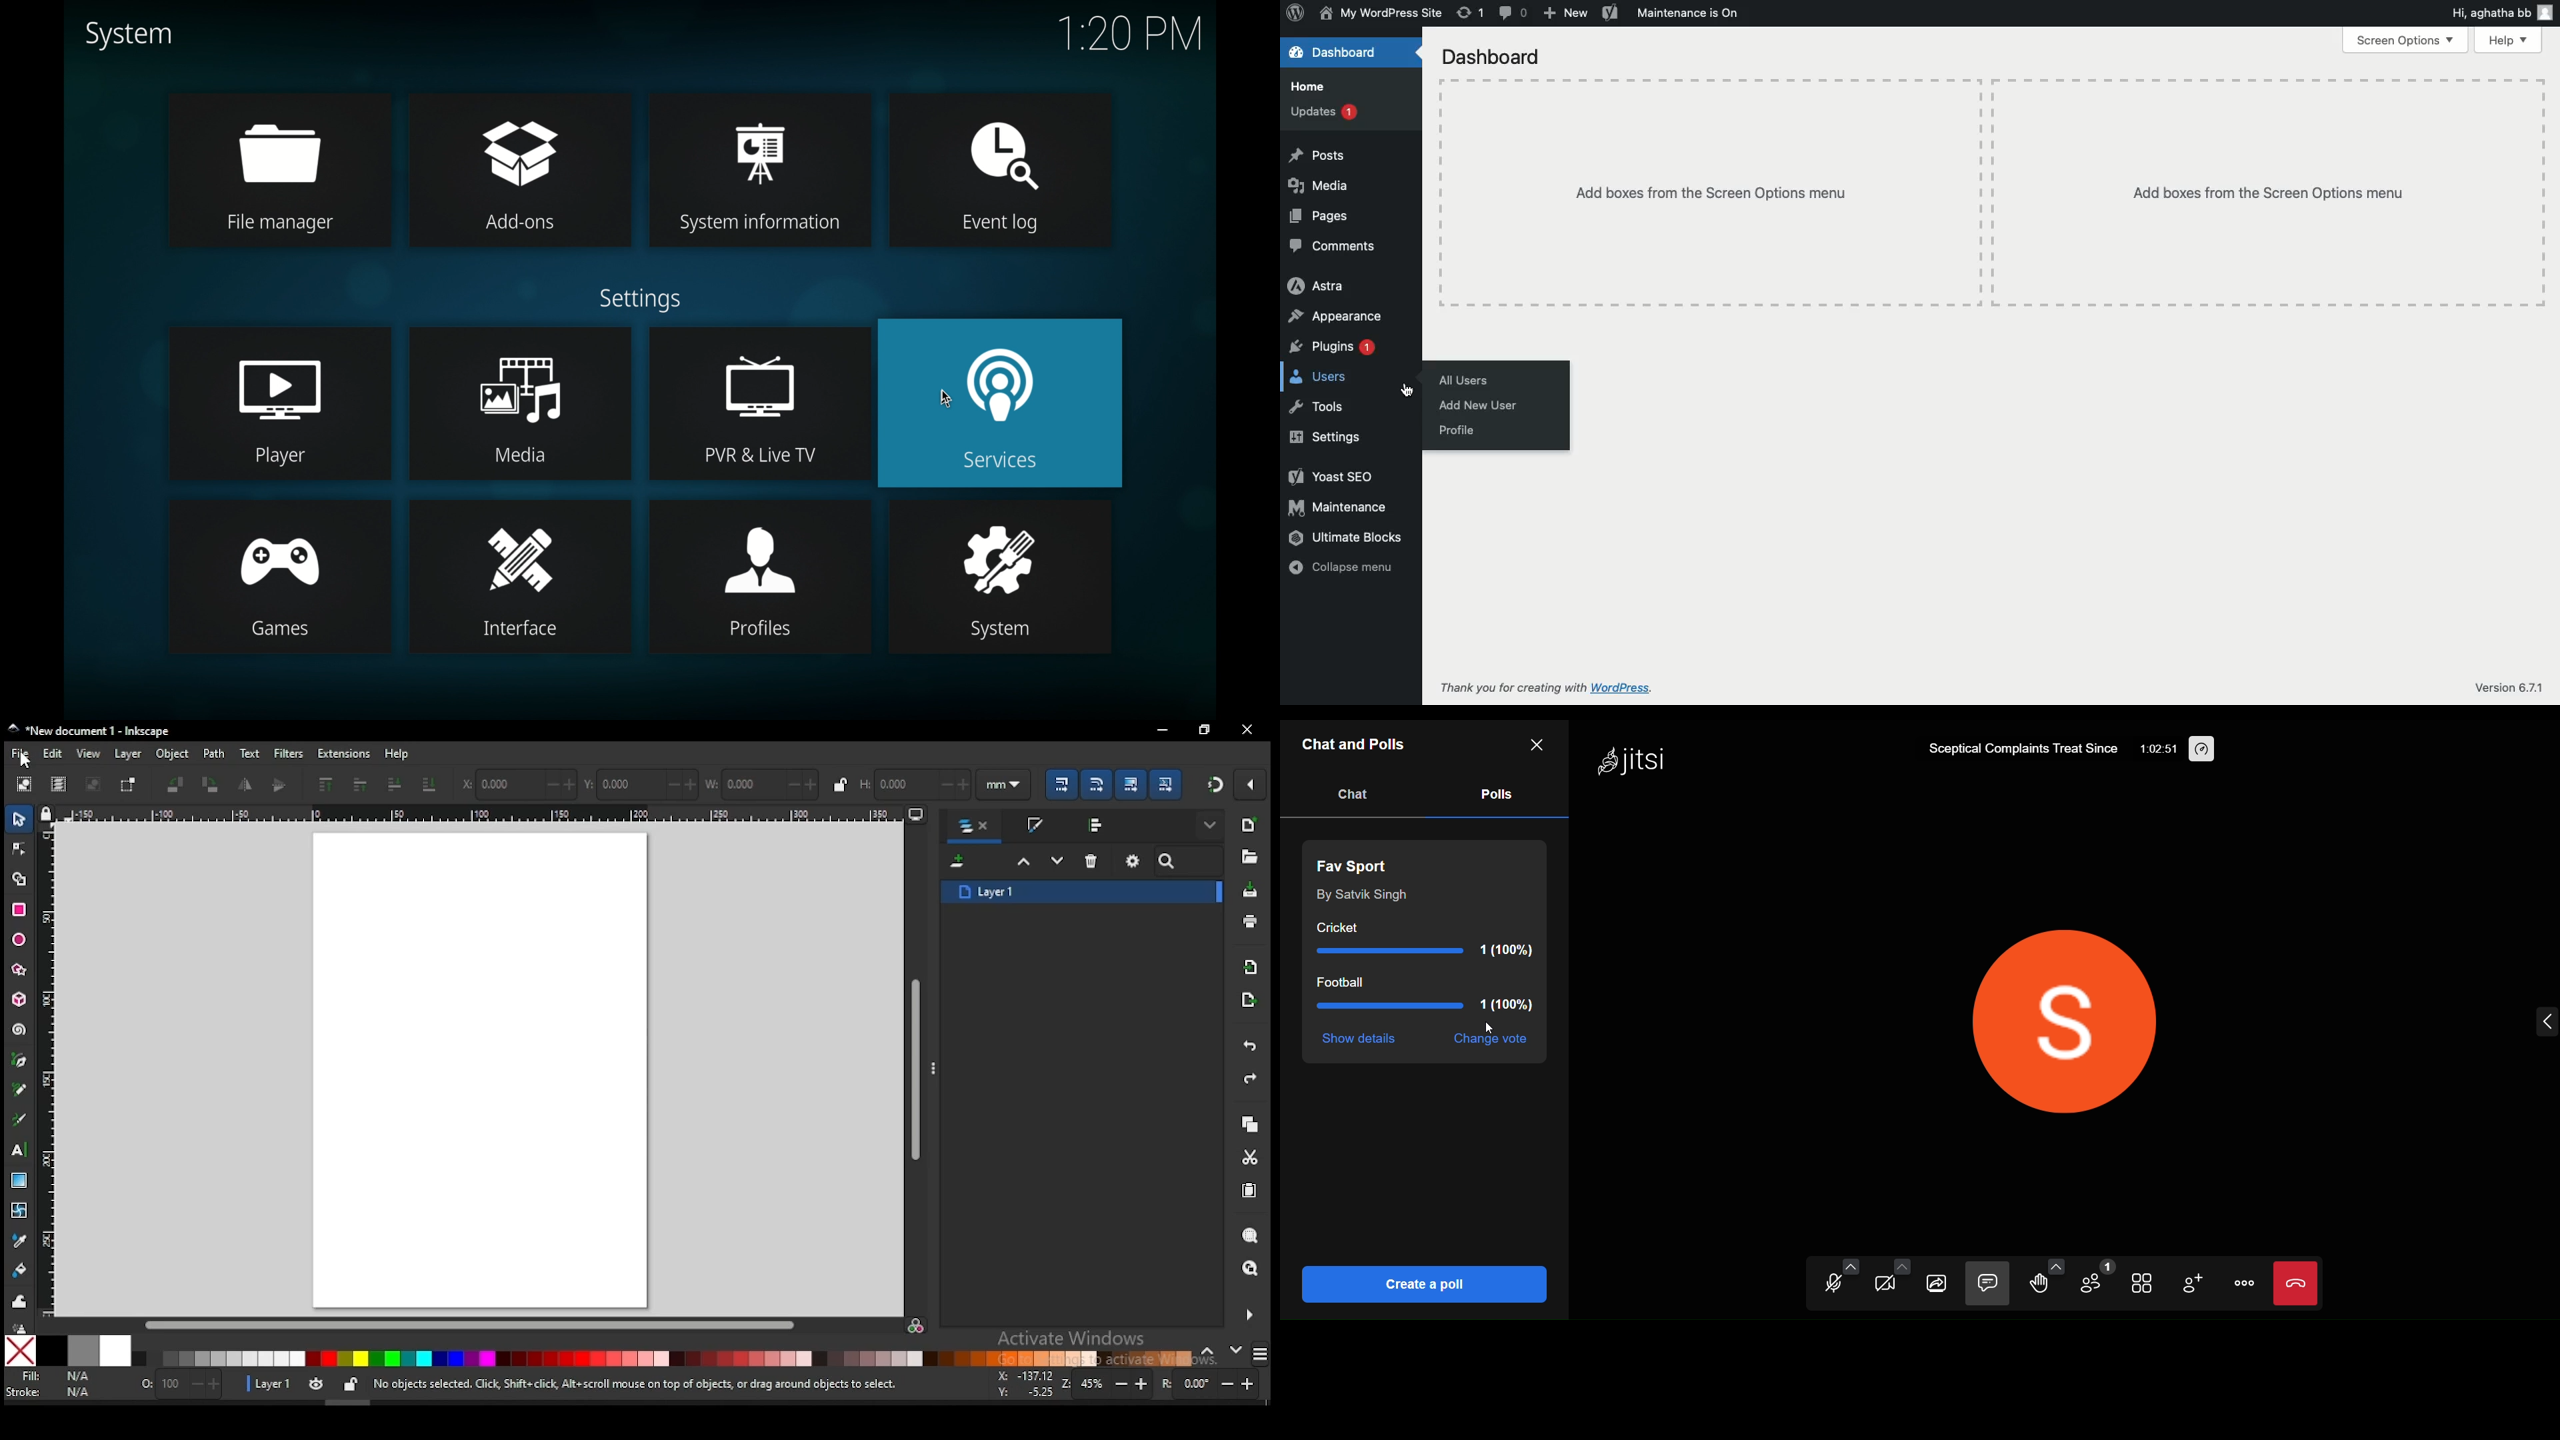  Describe the element at coordinates (1247, 1315) in the screenshot. I see `more settings` at that location.